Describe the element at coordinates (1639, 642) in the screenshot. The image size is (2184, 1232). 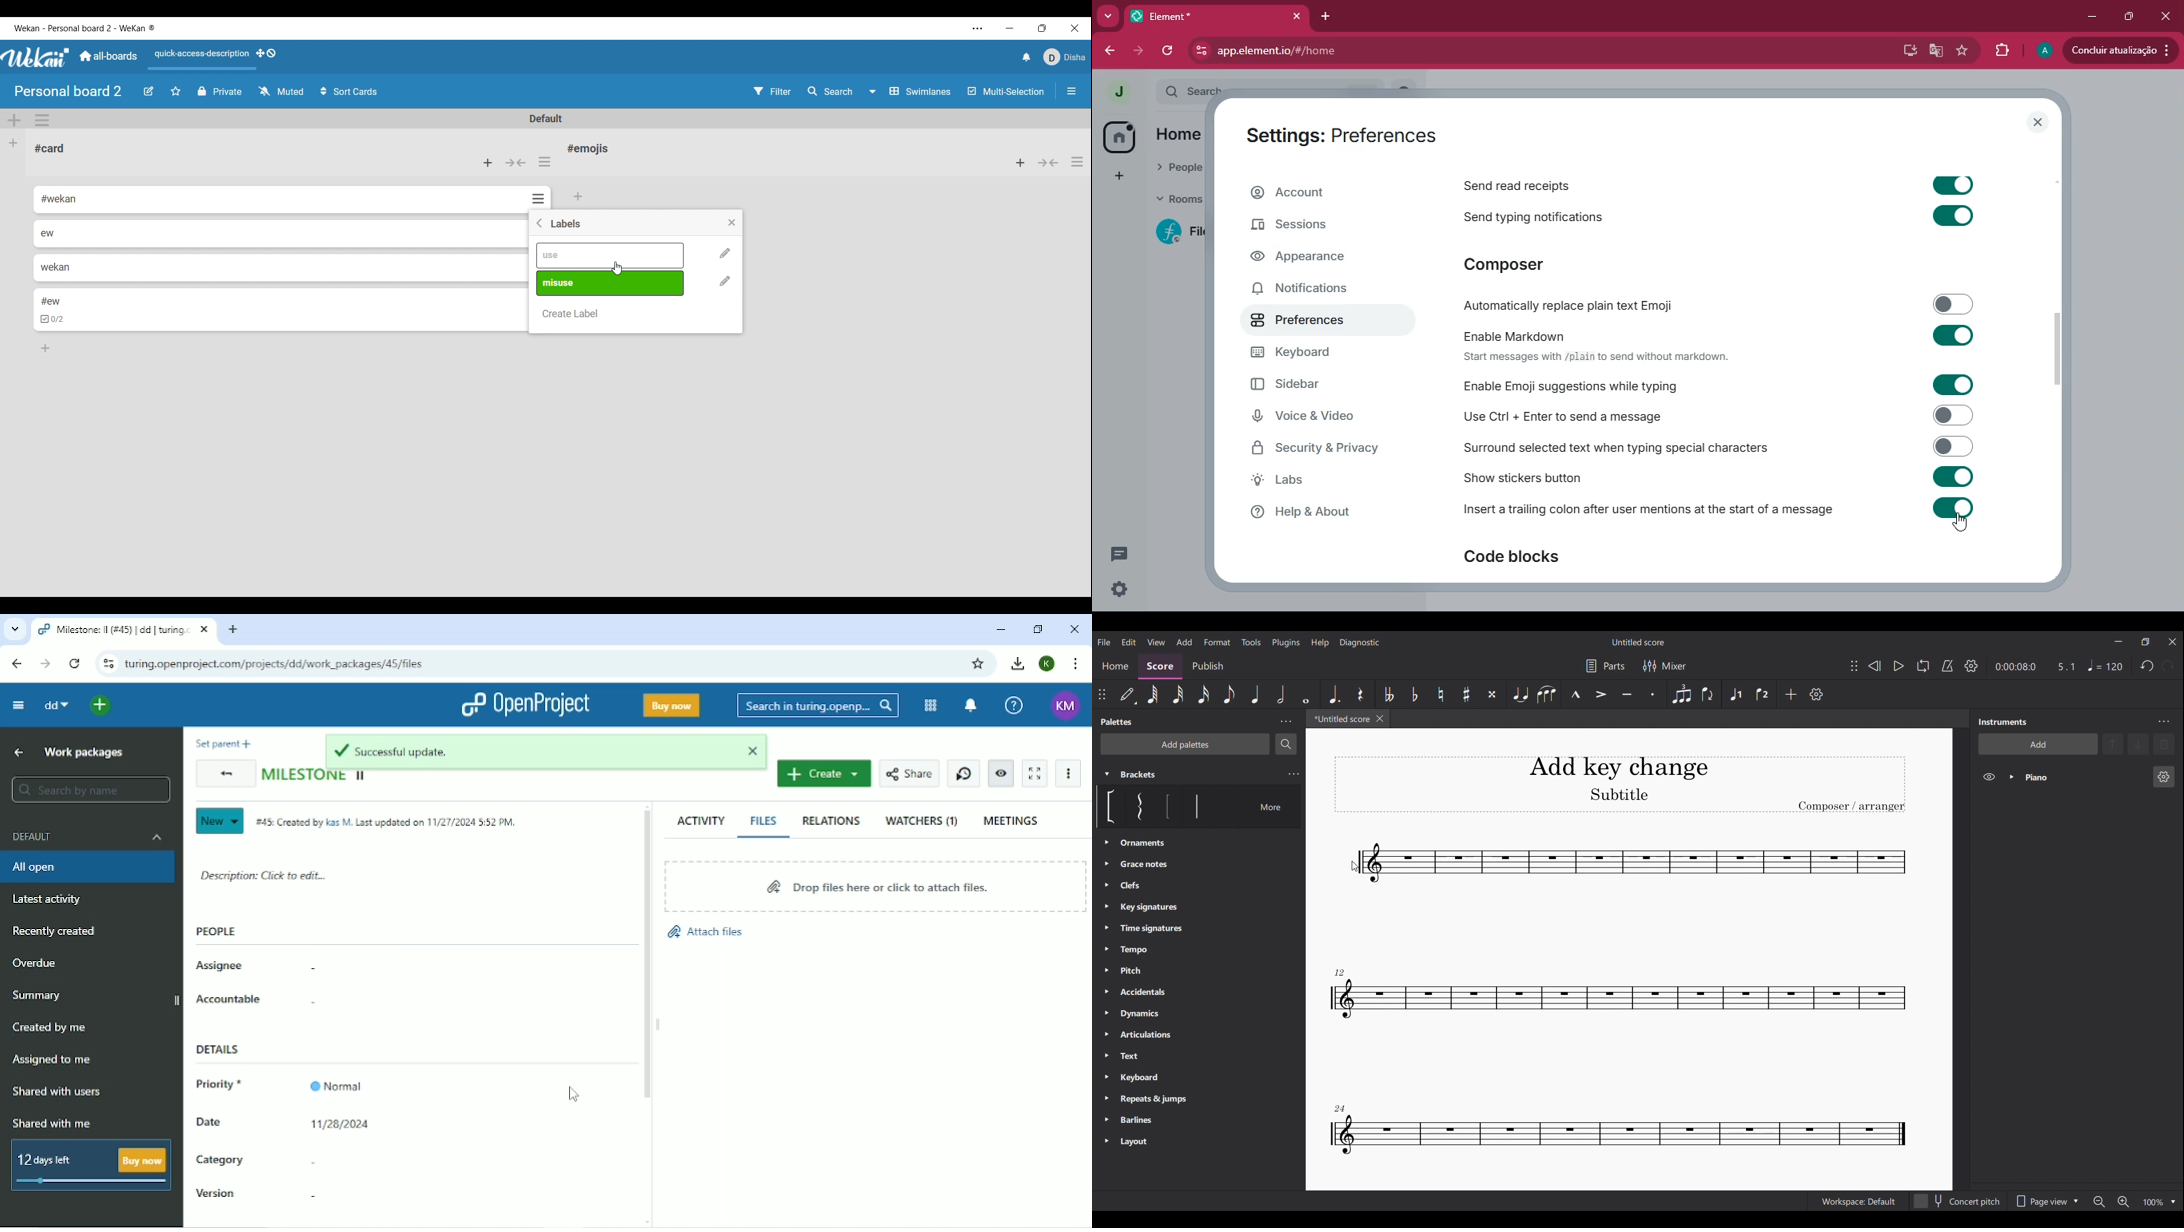
I see `Name of file` at that location.